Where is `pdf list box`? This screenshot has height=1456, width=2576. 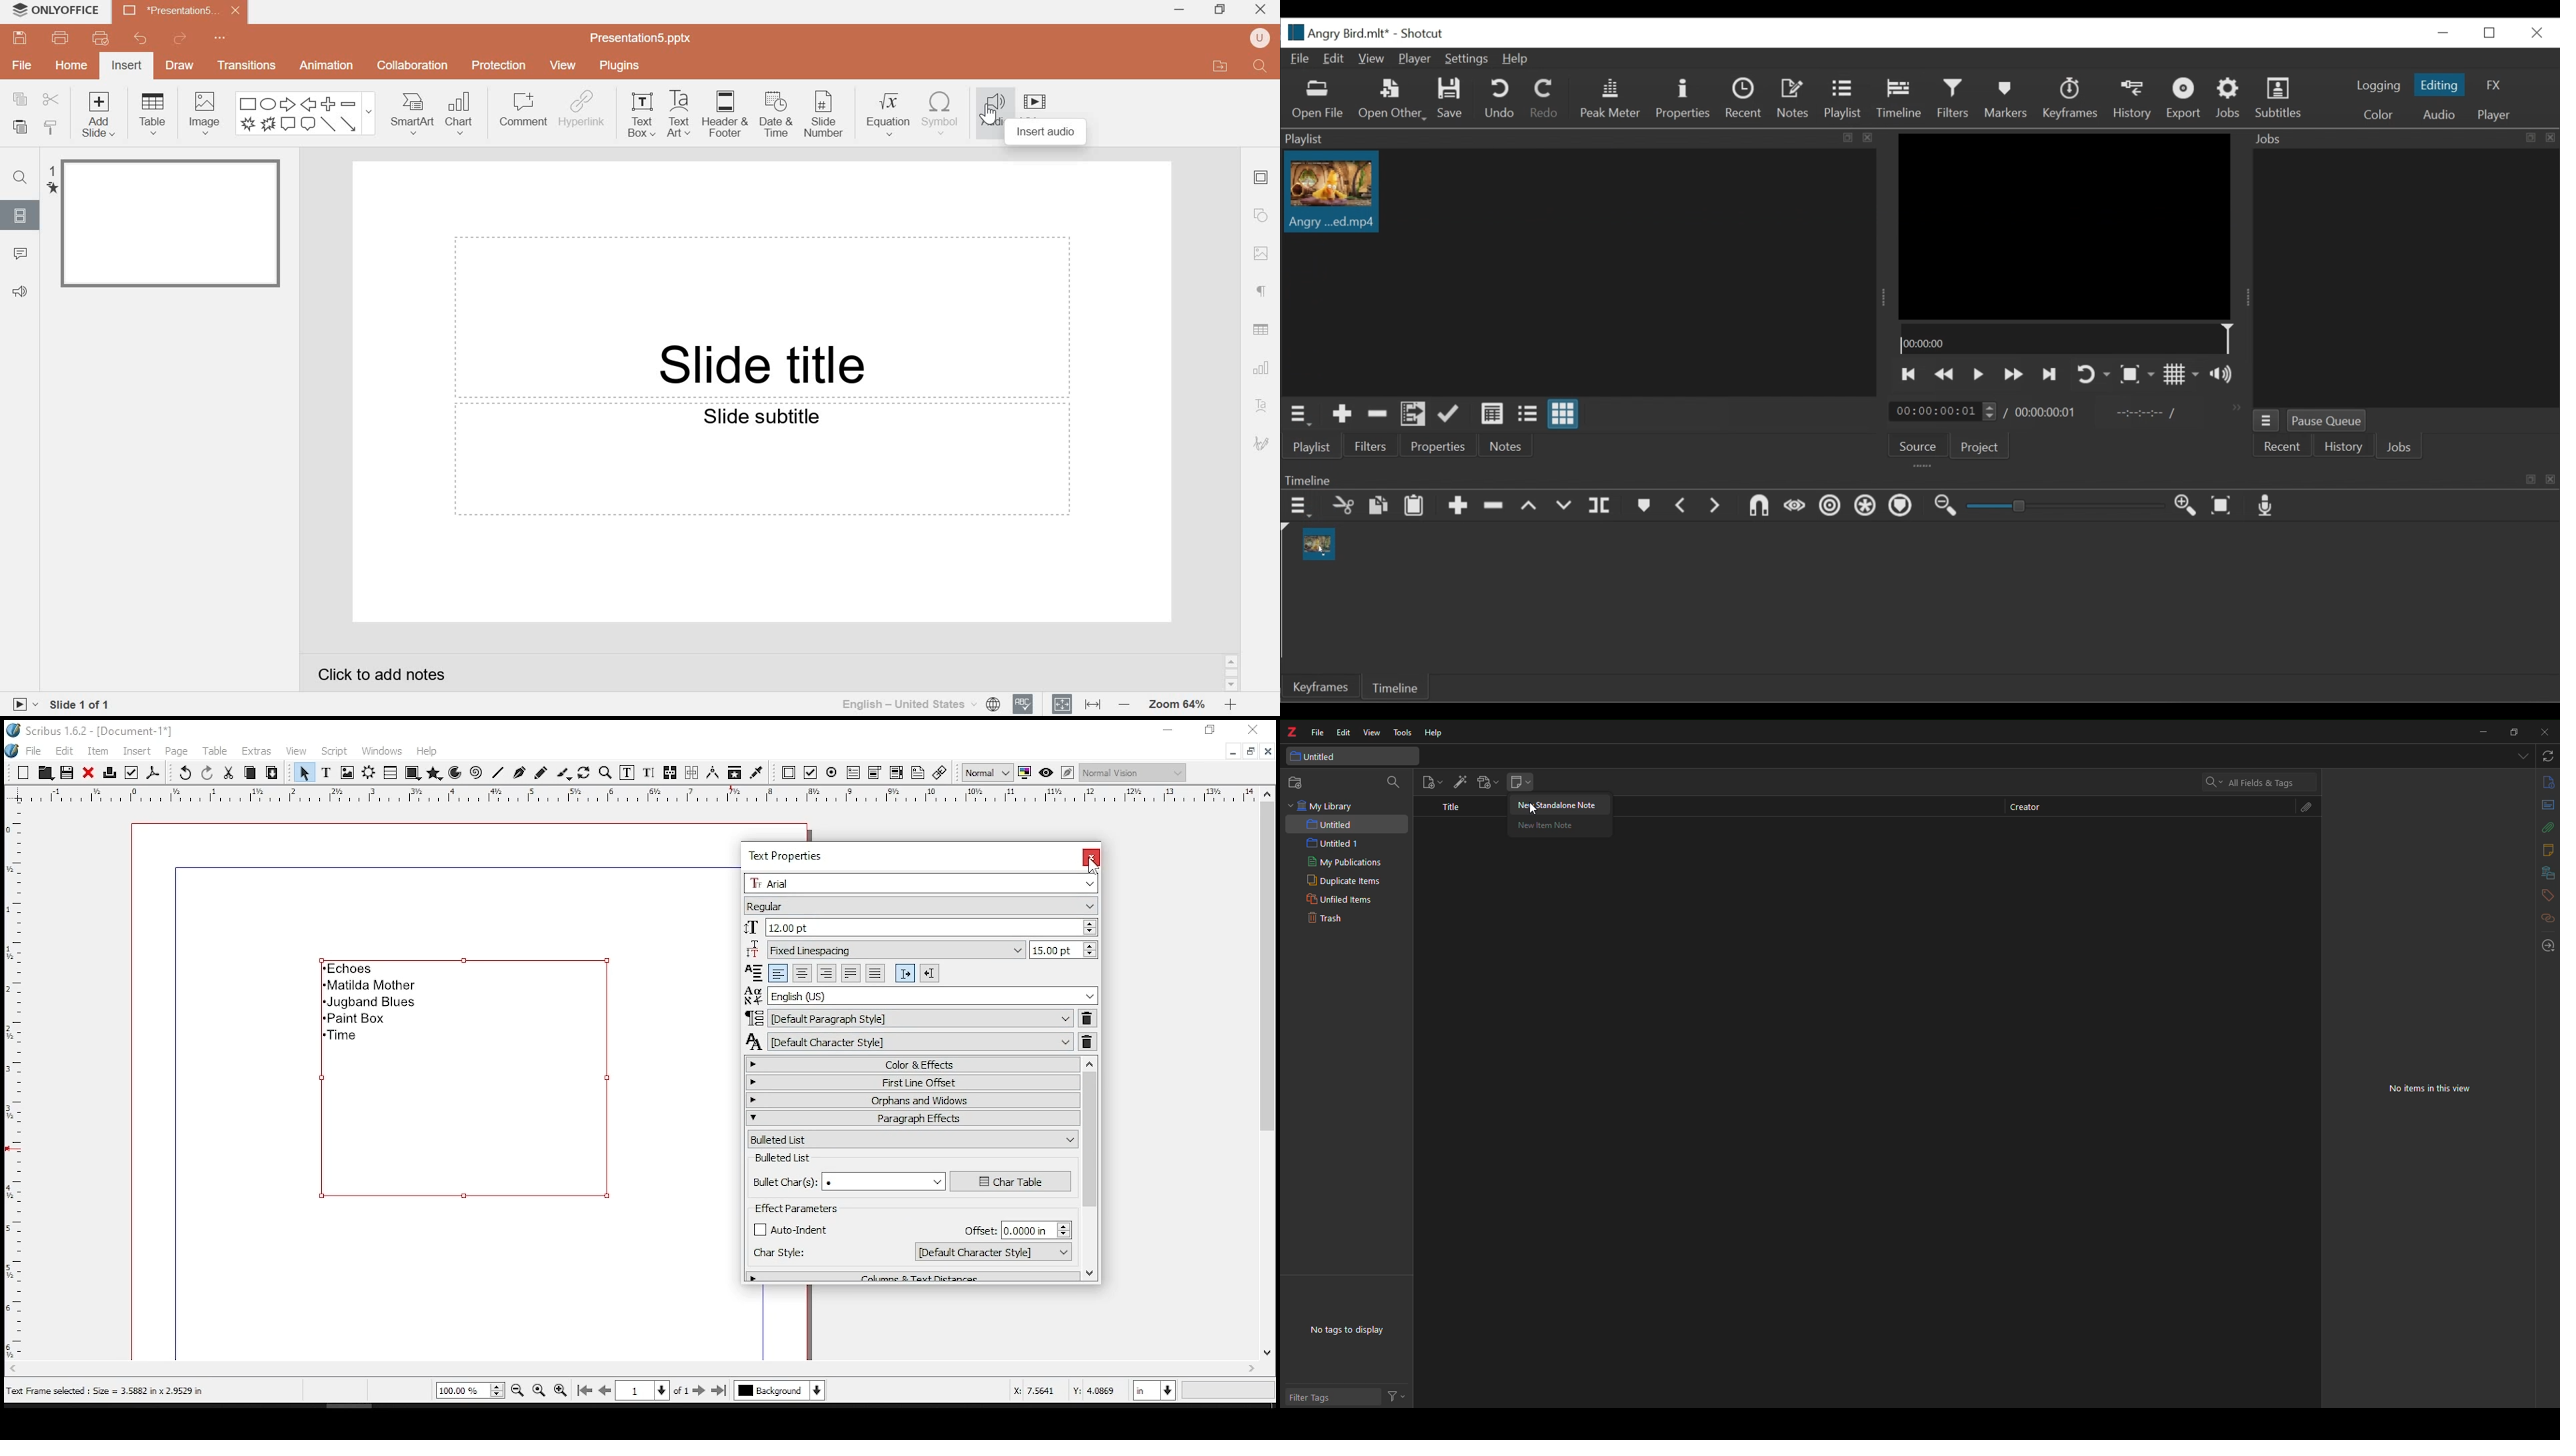 pdf list box is located at coordinates (896, 774).